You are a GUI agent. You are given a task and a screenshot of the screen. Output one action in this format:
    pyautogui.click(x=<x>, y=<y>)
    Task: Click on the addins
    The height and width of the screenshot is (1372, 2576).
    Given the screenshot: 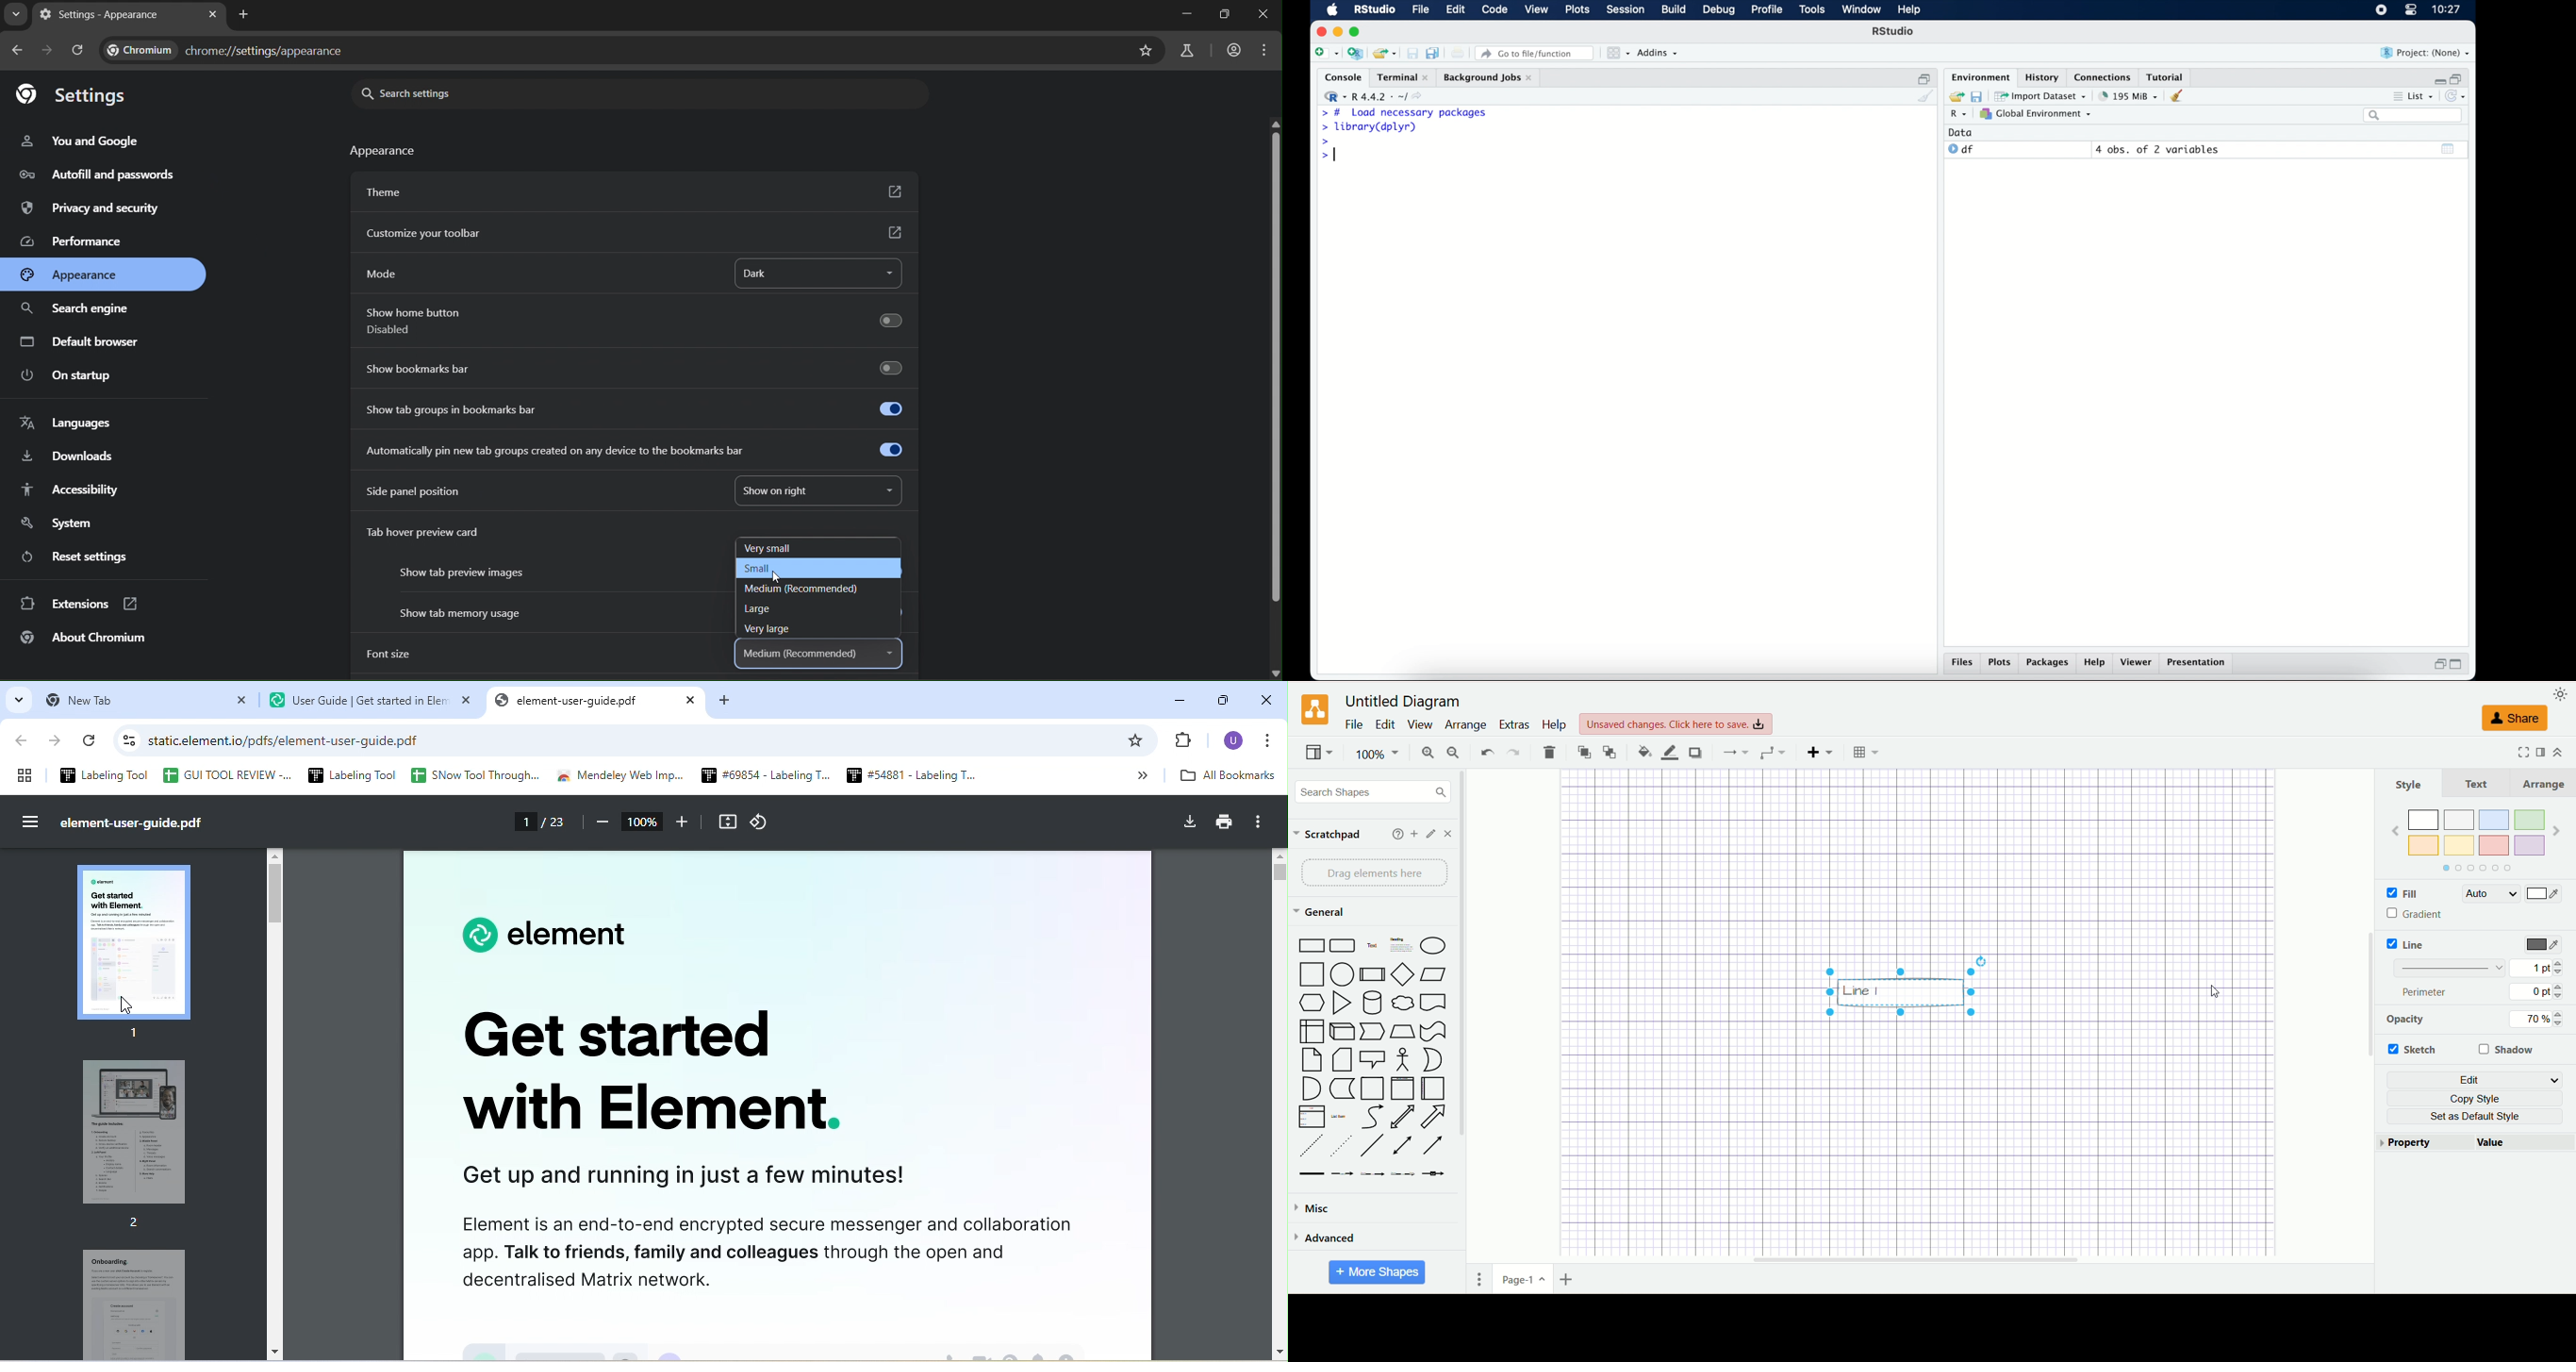 What is the action you would take?
    pyautogui.click(x=1658, y=54)
    